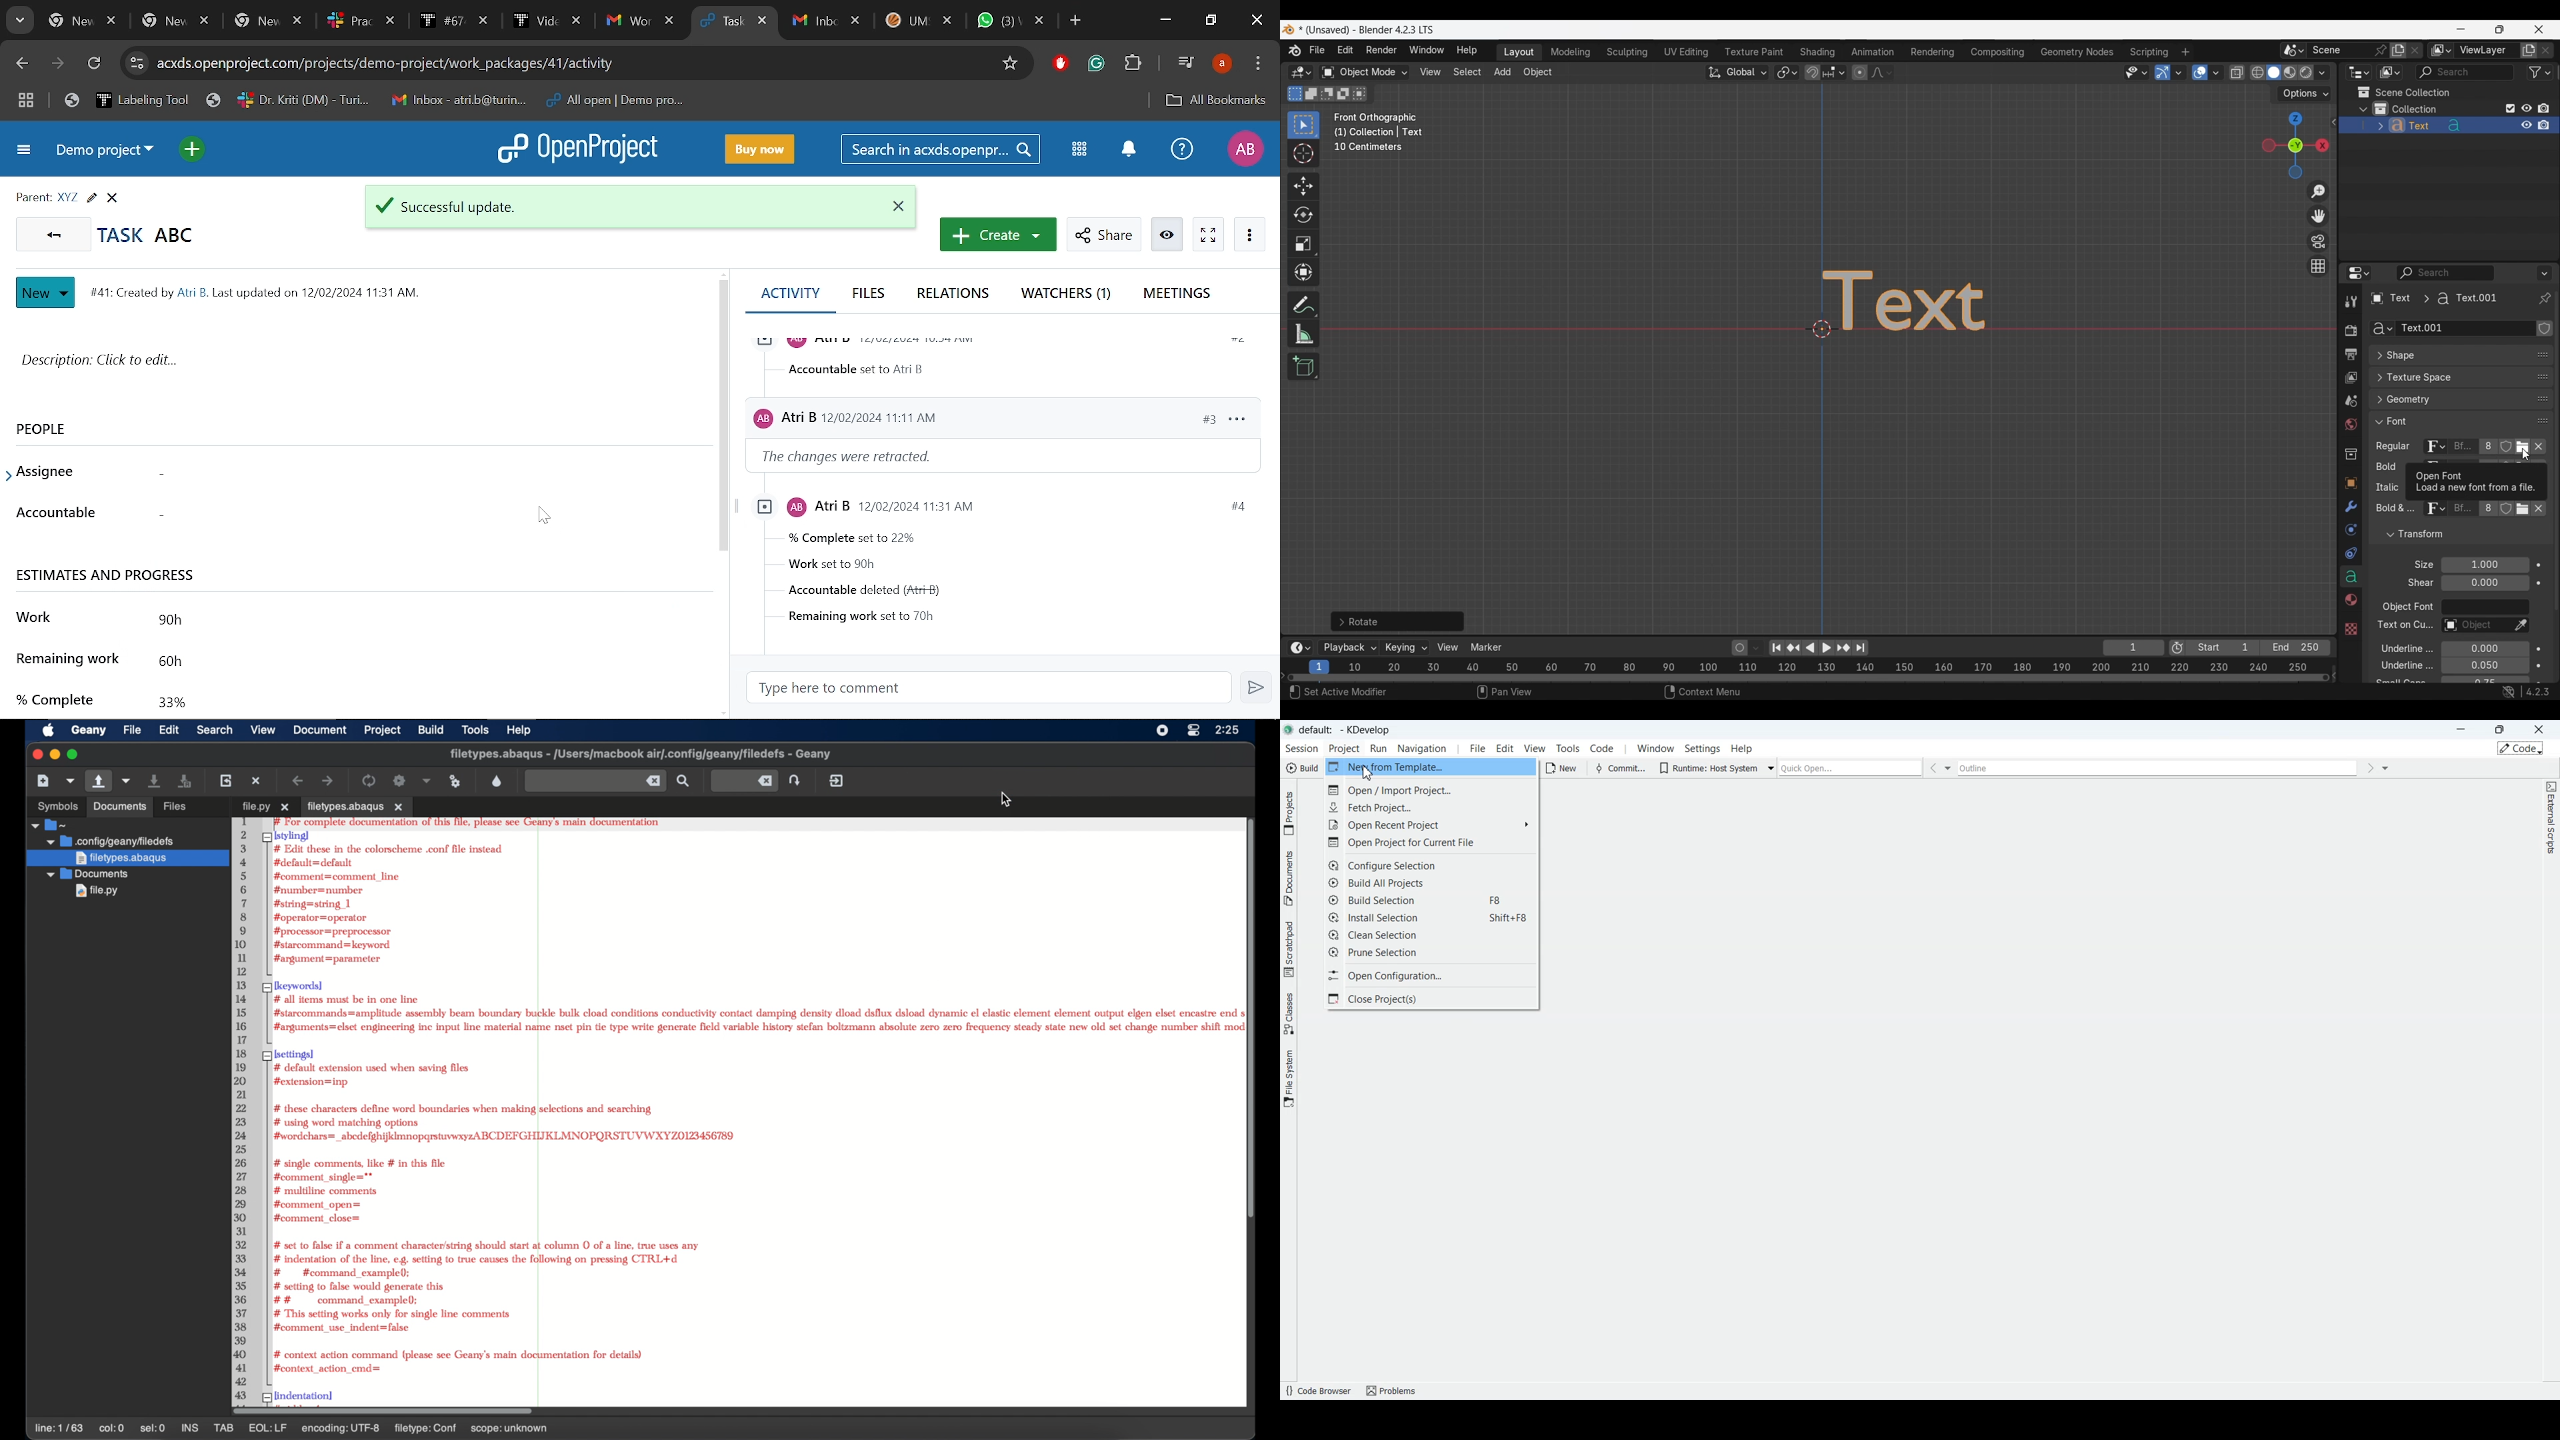 The height and width of the screenshot is (1456, 2576). What do you see at coordinates (2177, 648) in the screenshot?
I see `Use preview range` at bounding box center [2177, 648].